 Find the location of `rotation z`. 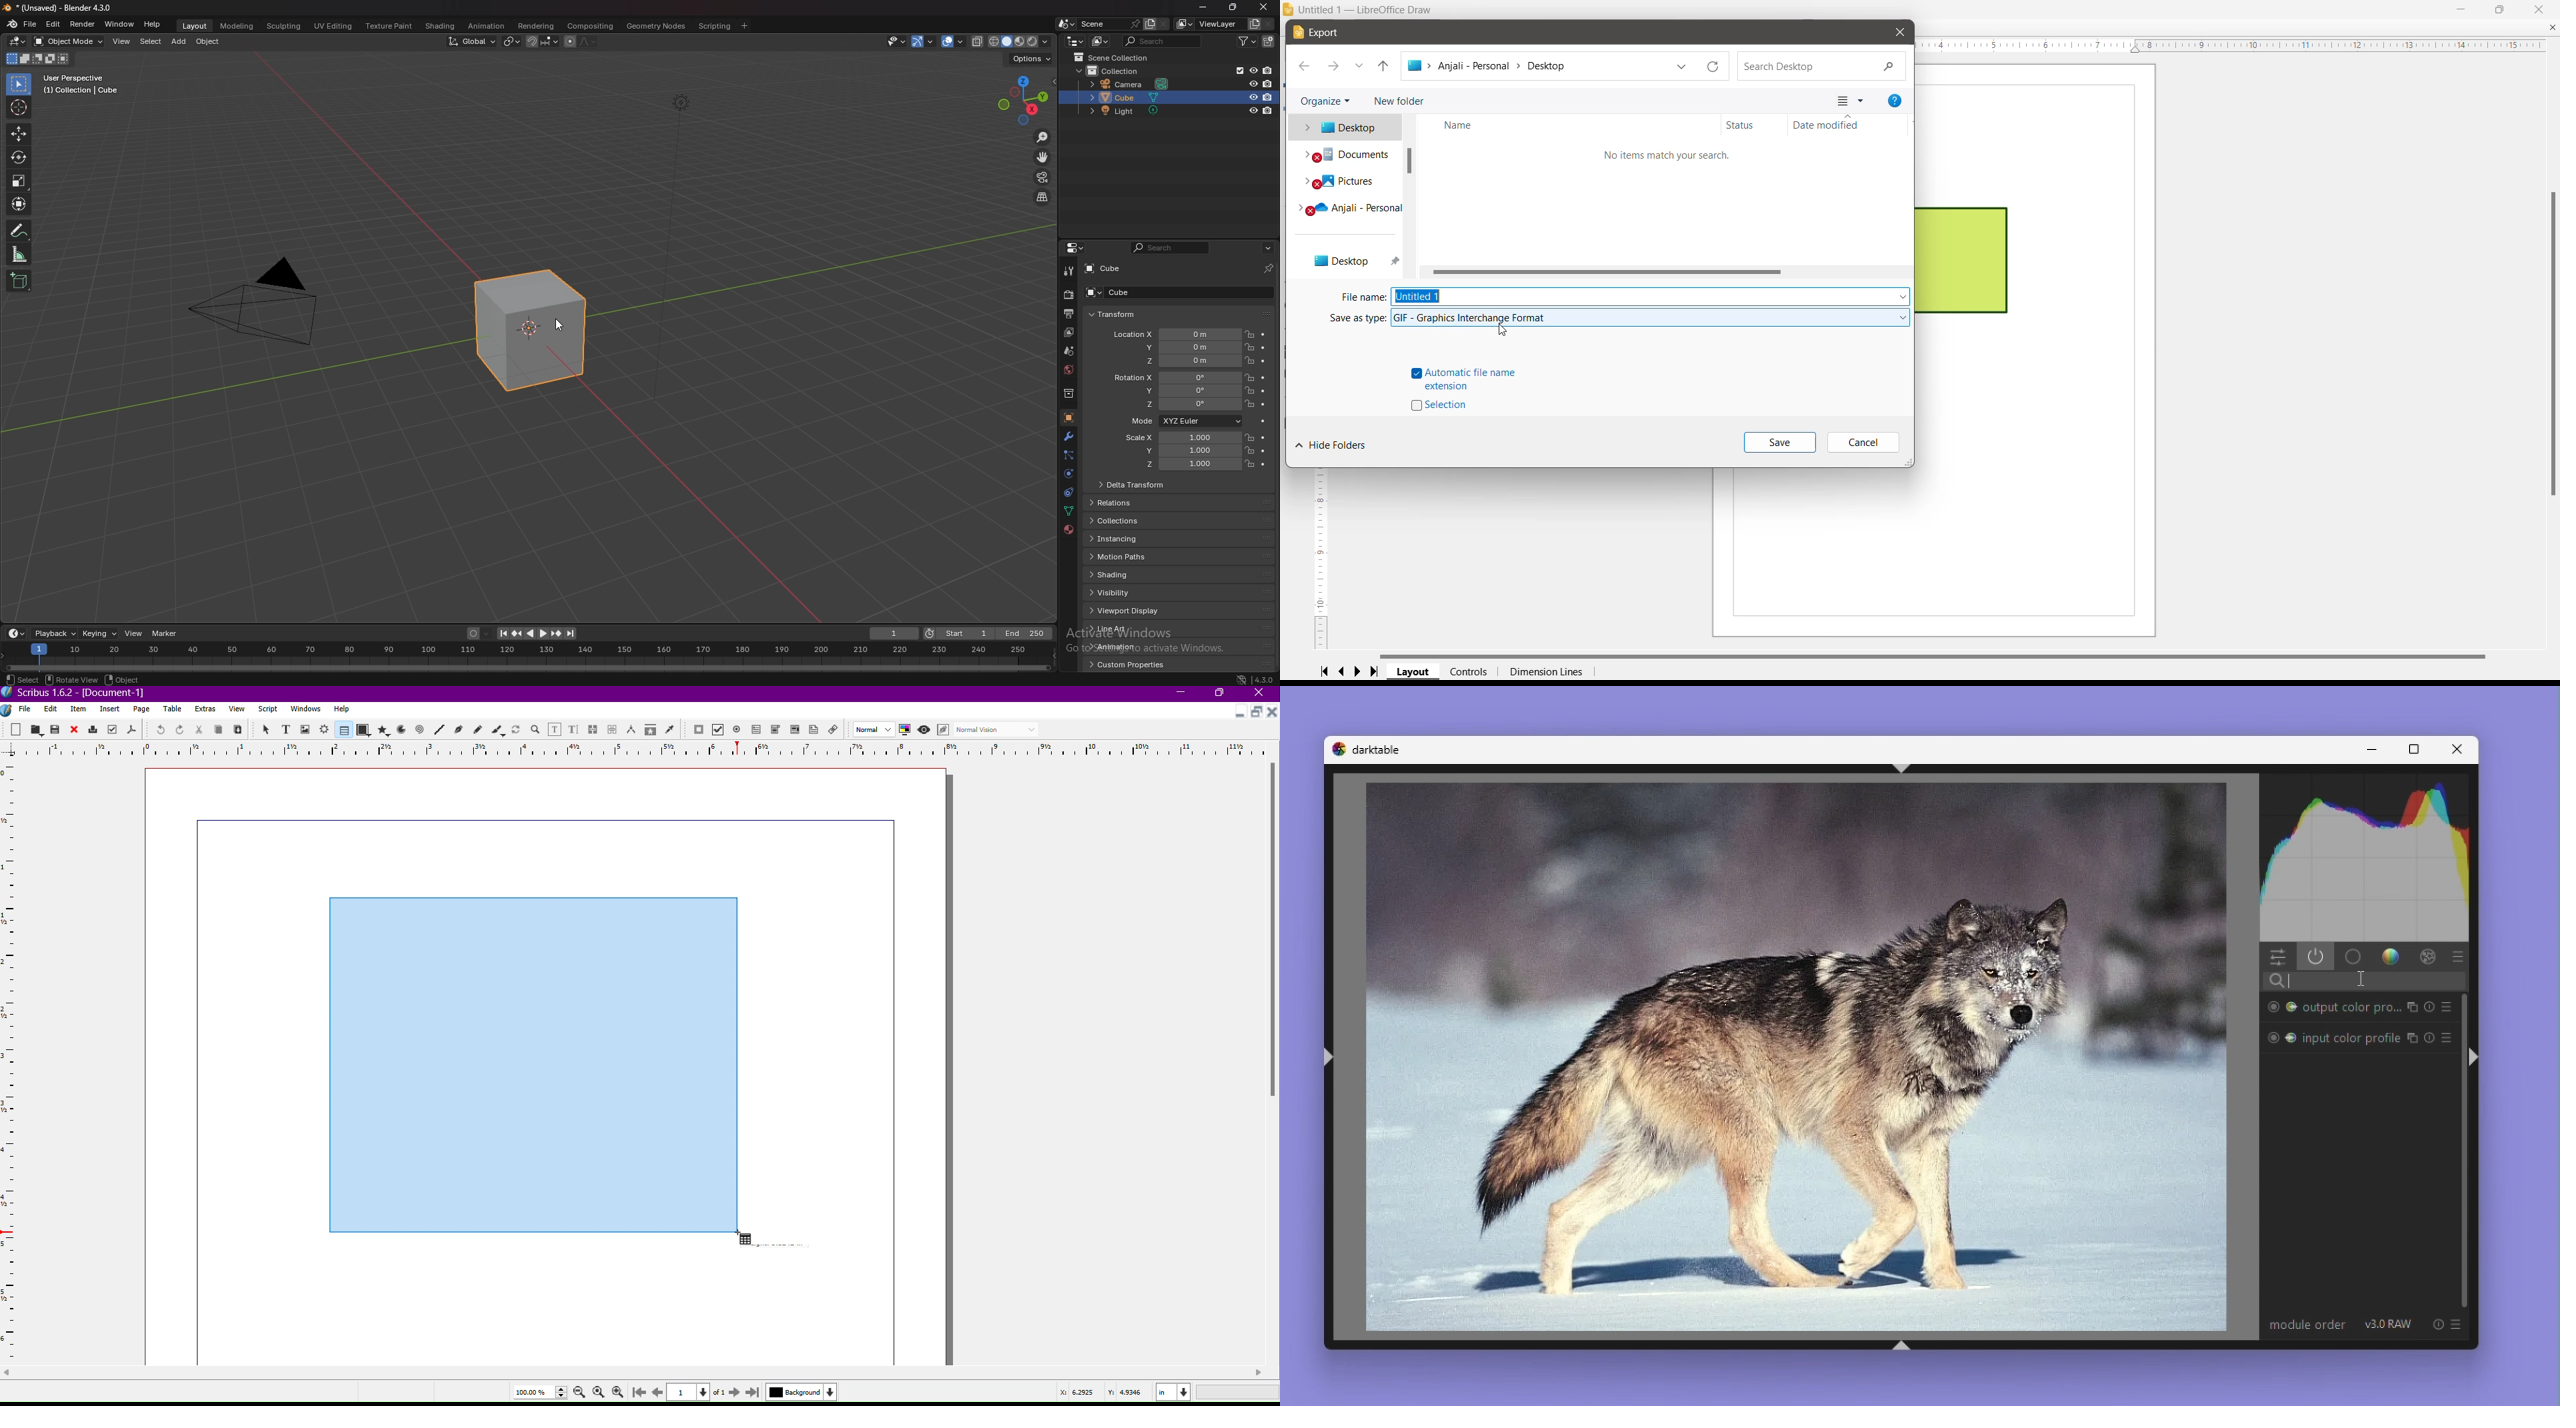

rotation z is located at coordinates (1175, 404).